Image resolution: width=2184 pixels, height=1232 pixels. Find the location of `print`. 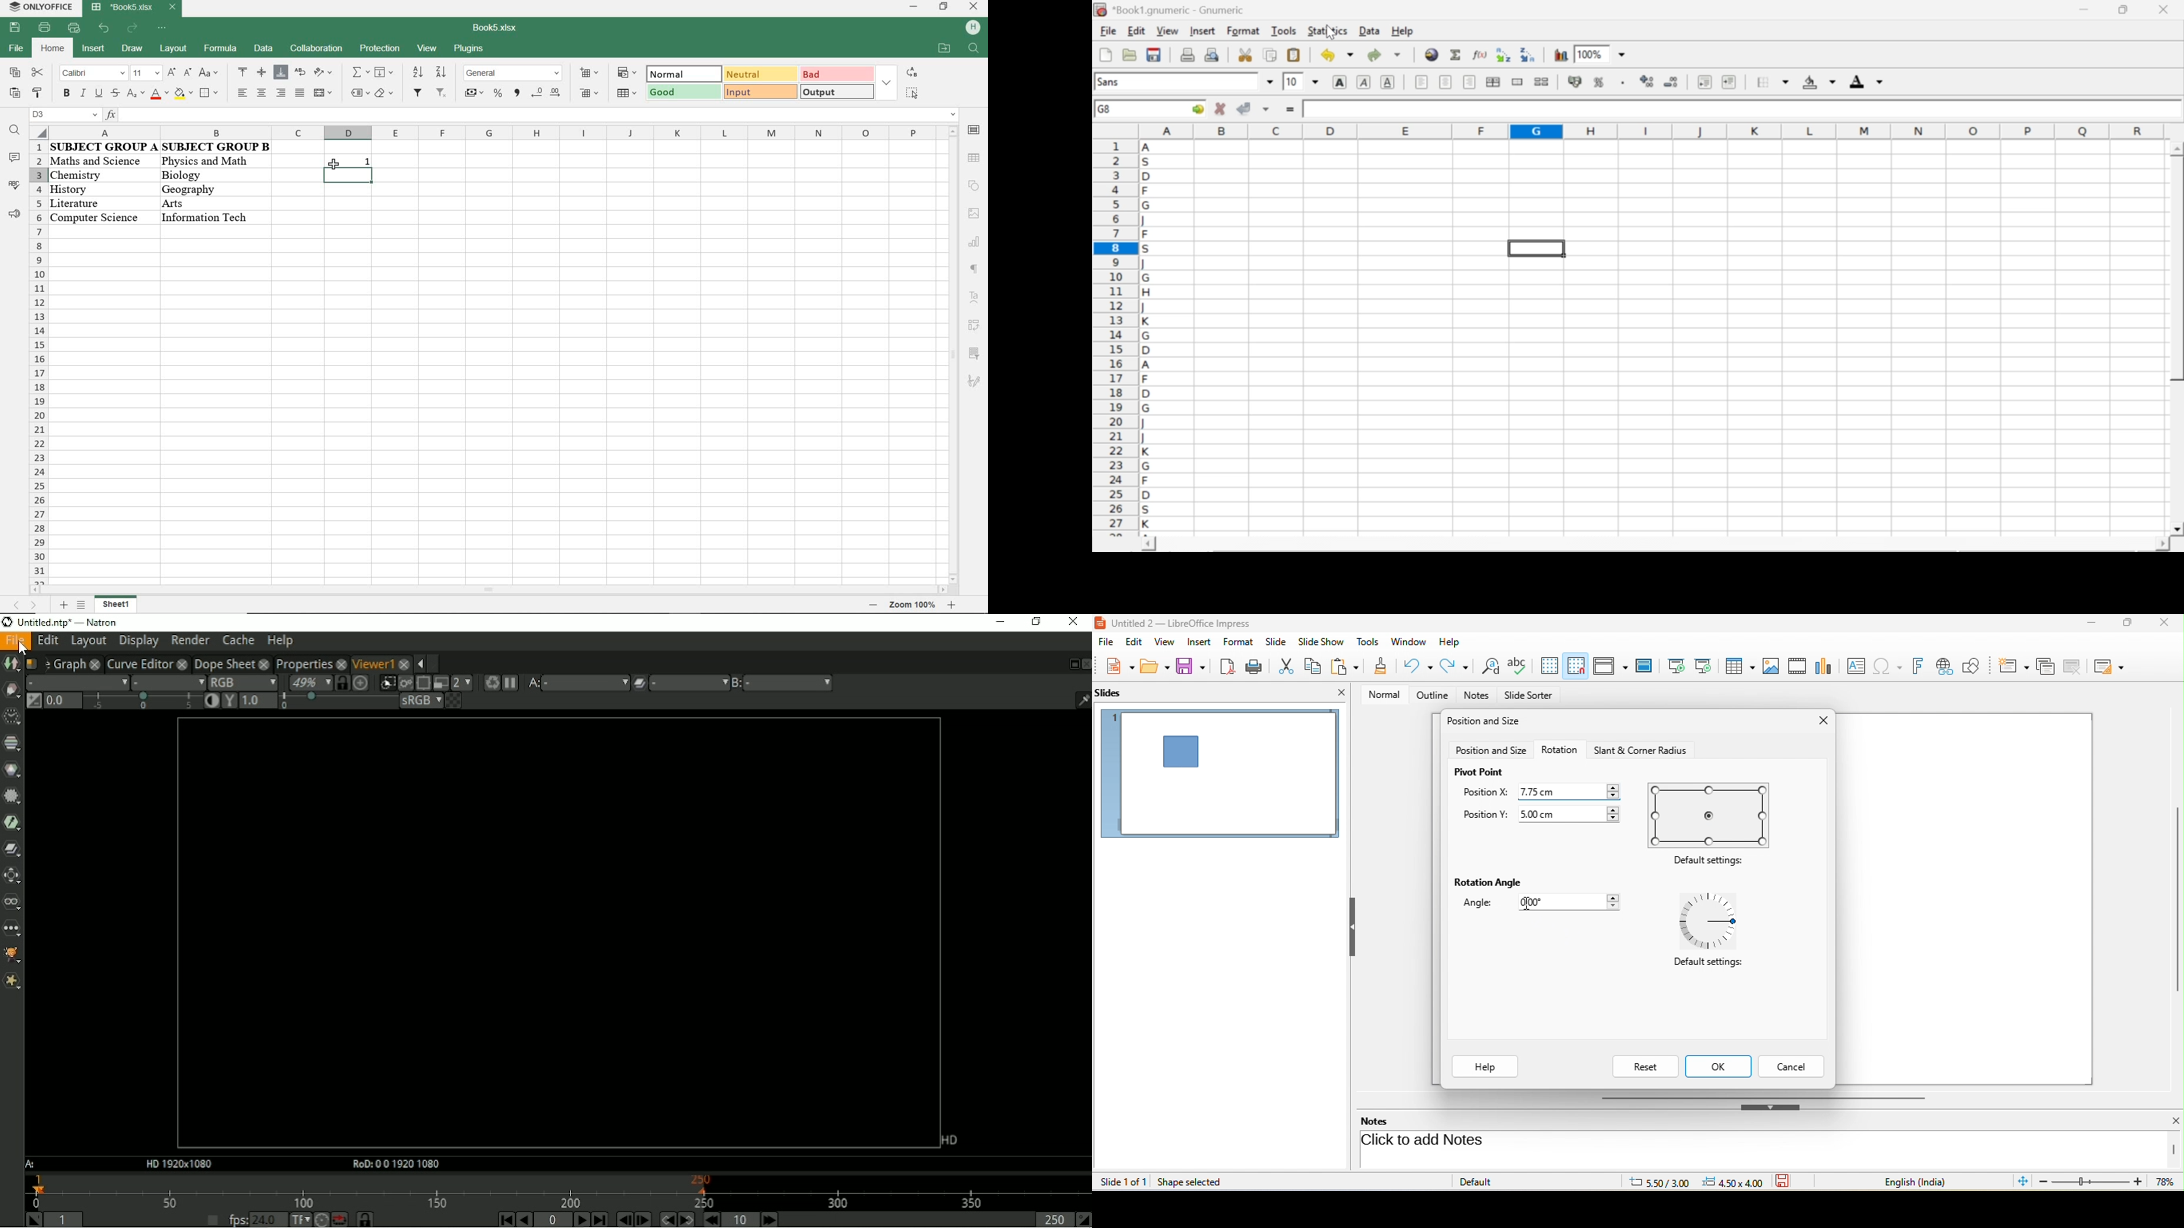

print is located at coordinates (1257, 666).